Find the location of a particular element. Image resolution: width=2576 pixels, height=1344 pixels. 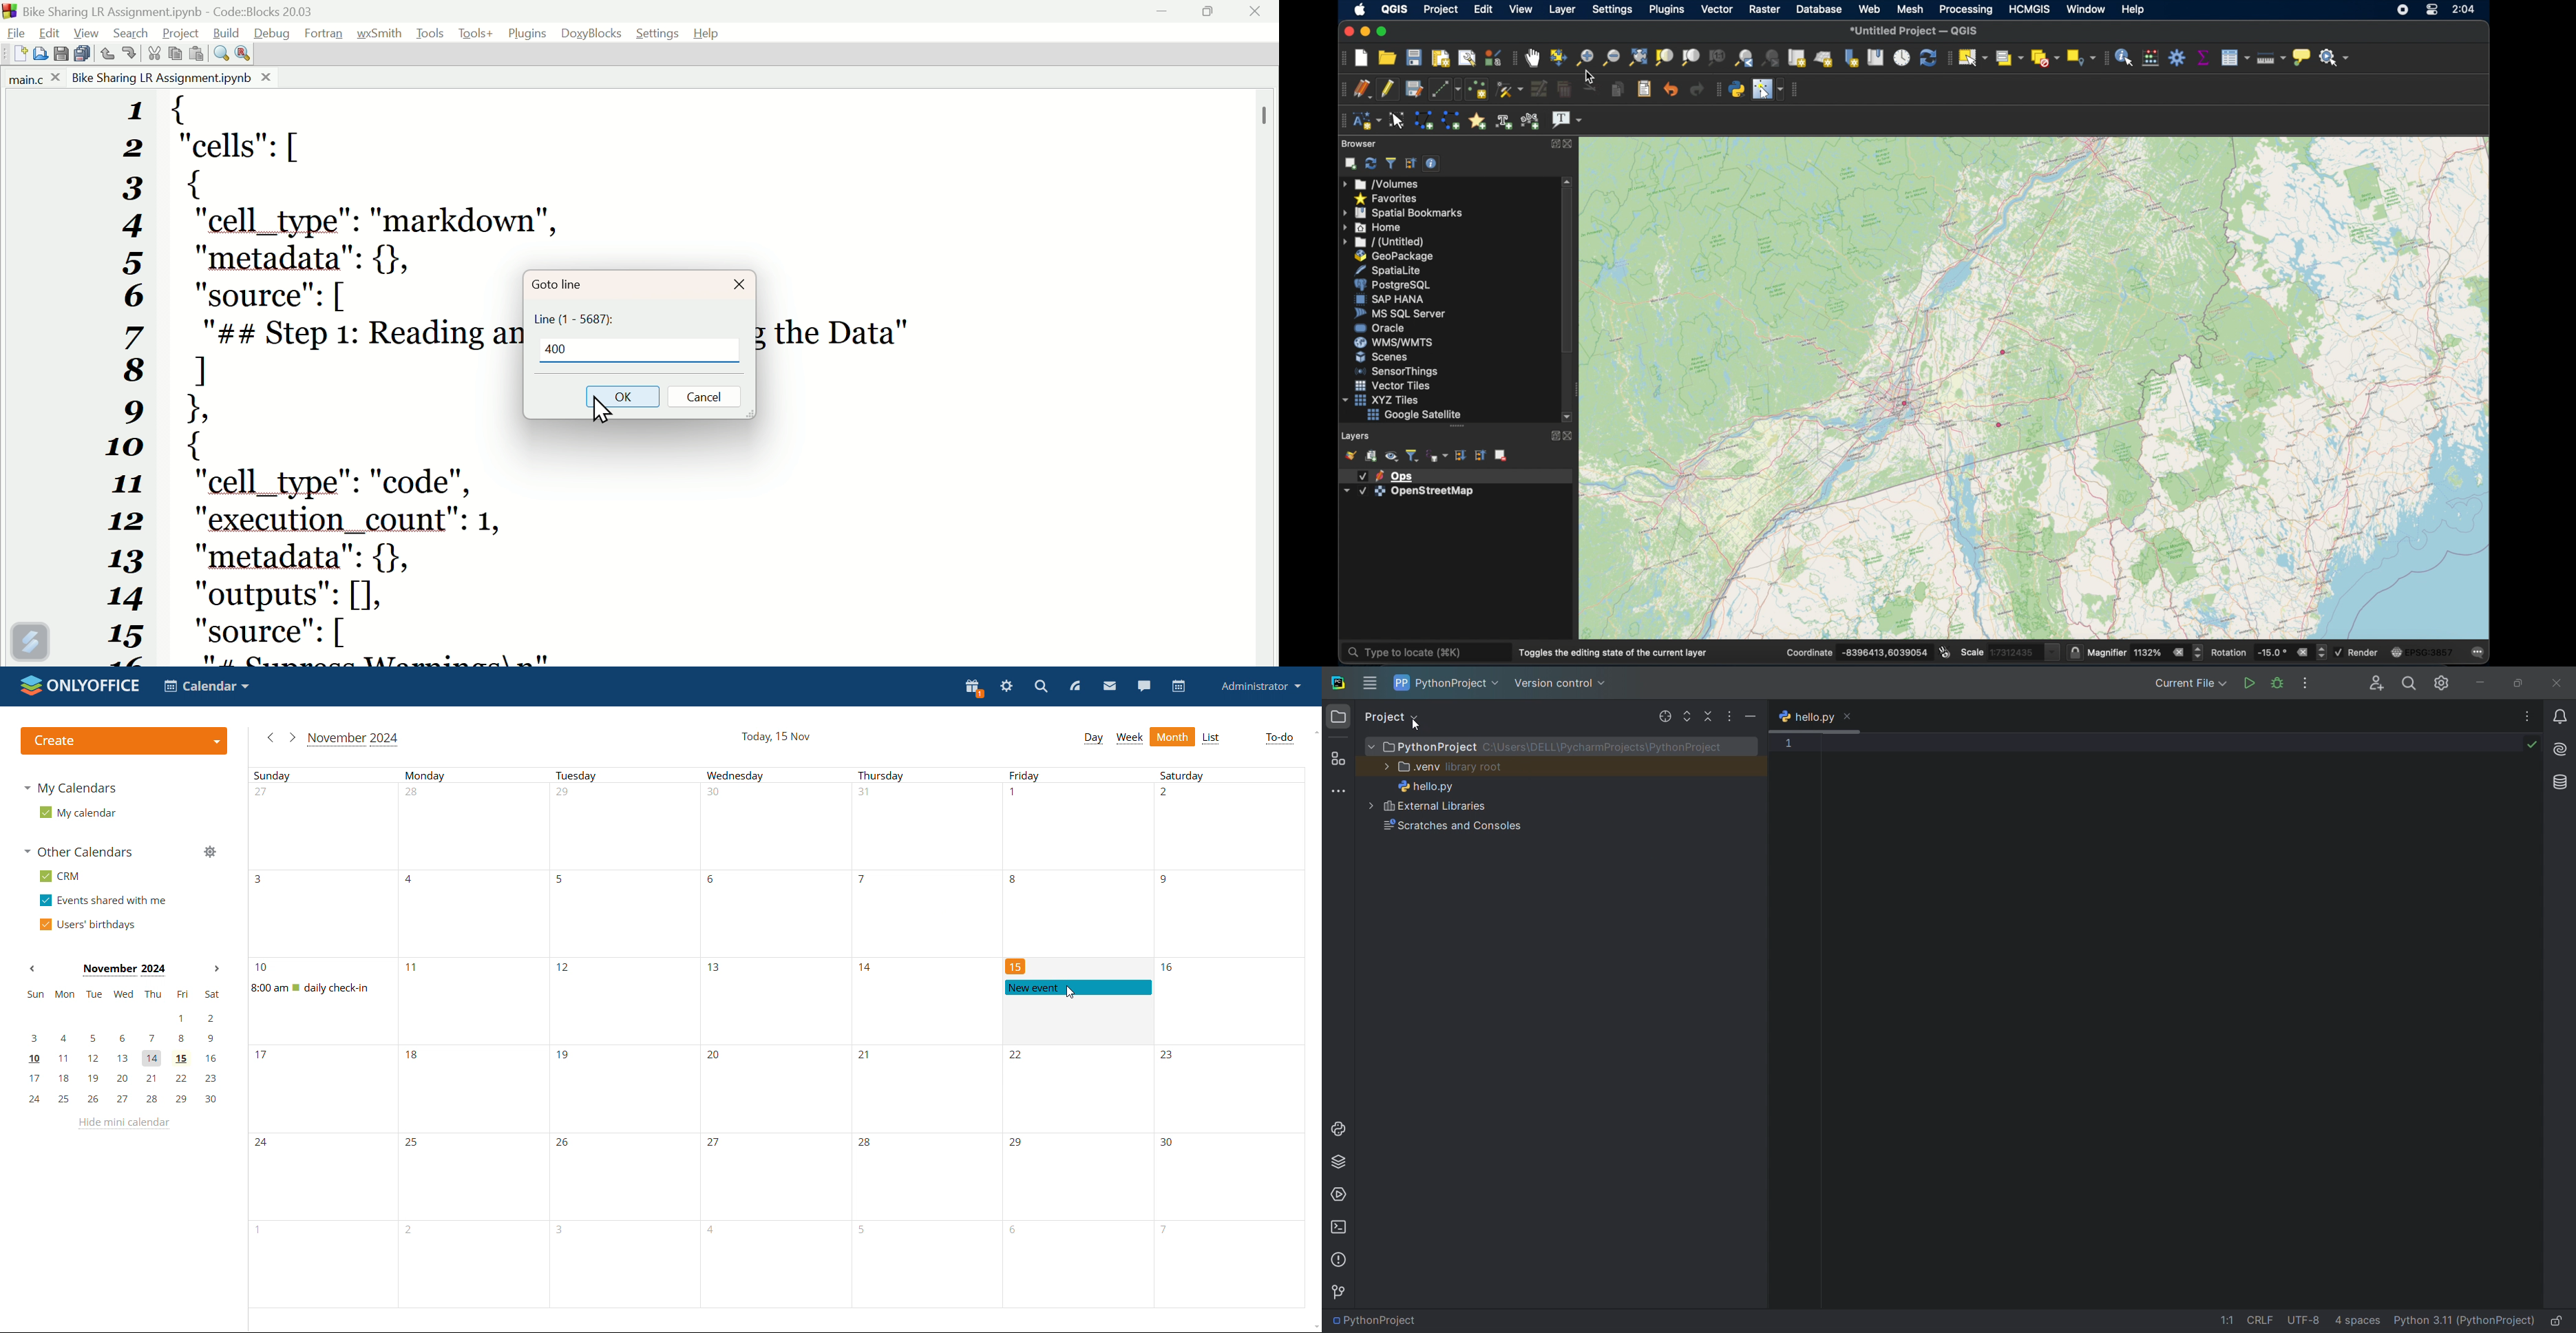

open street map is located at coordinates (1936, 368).